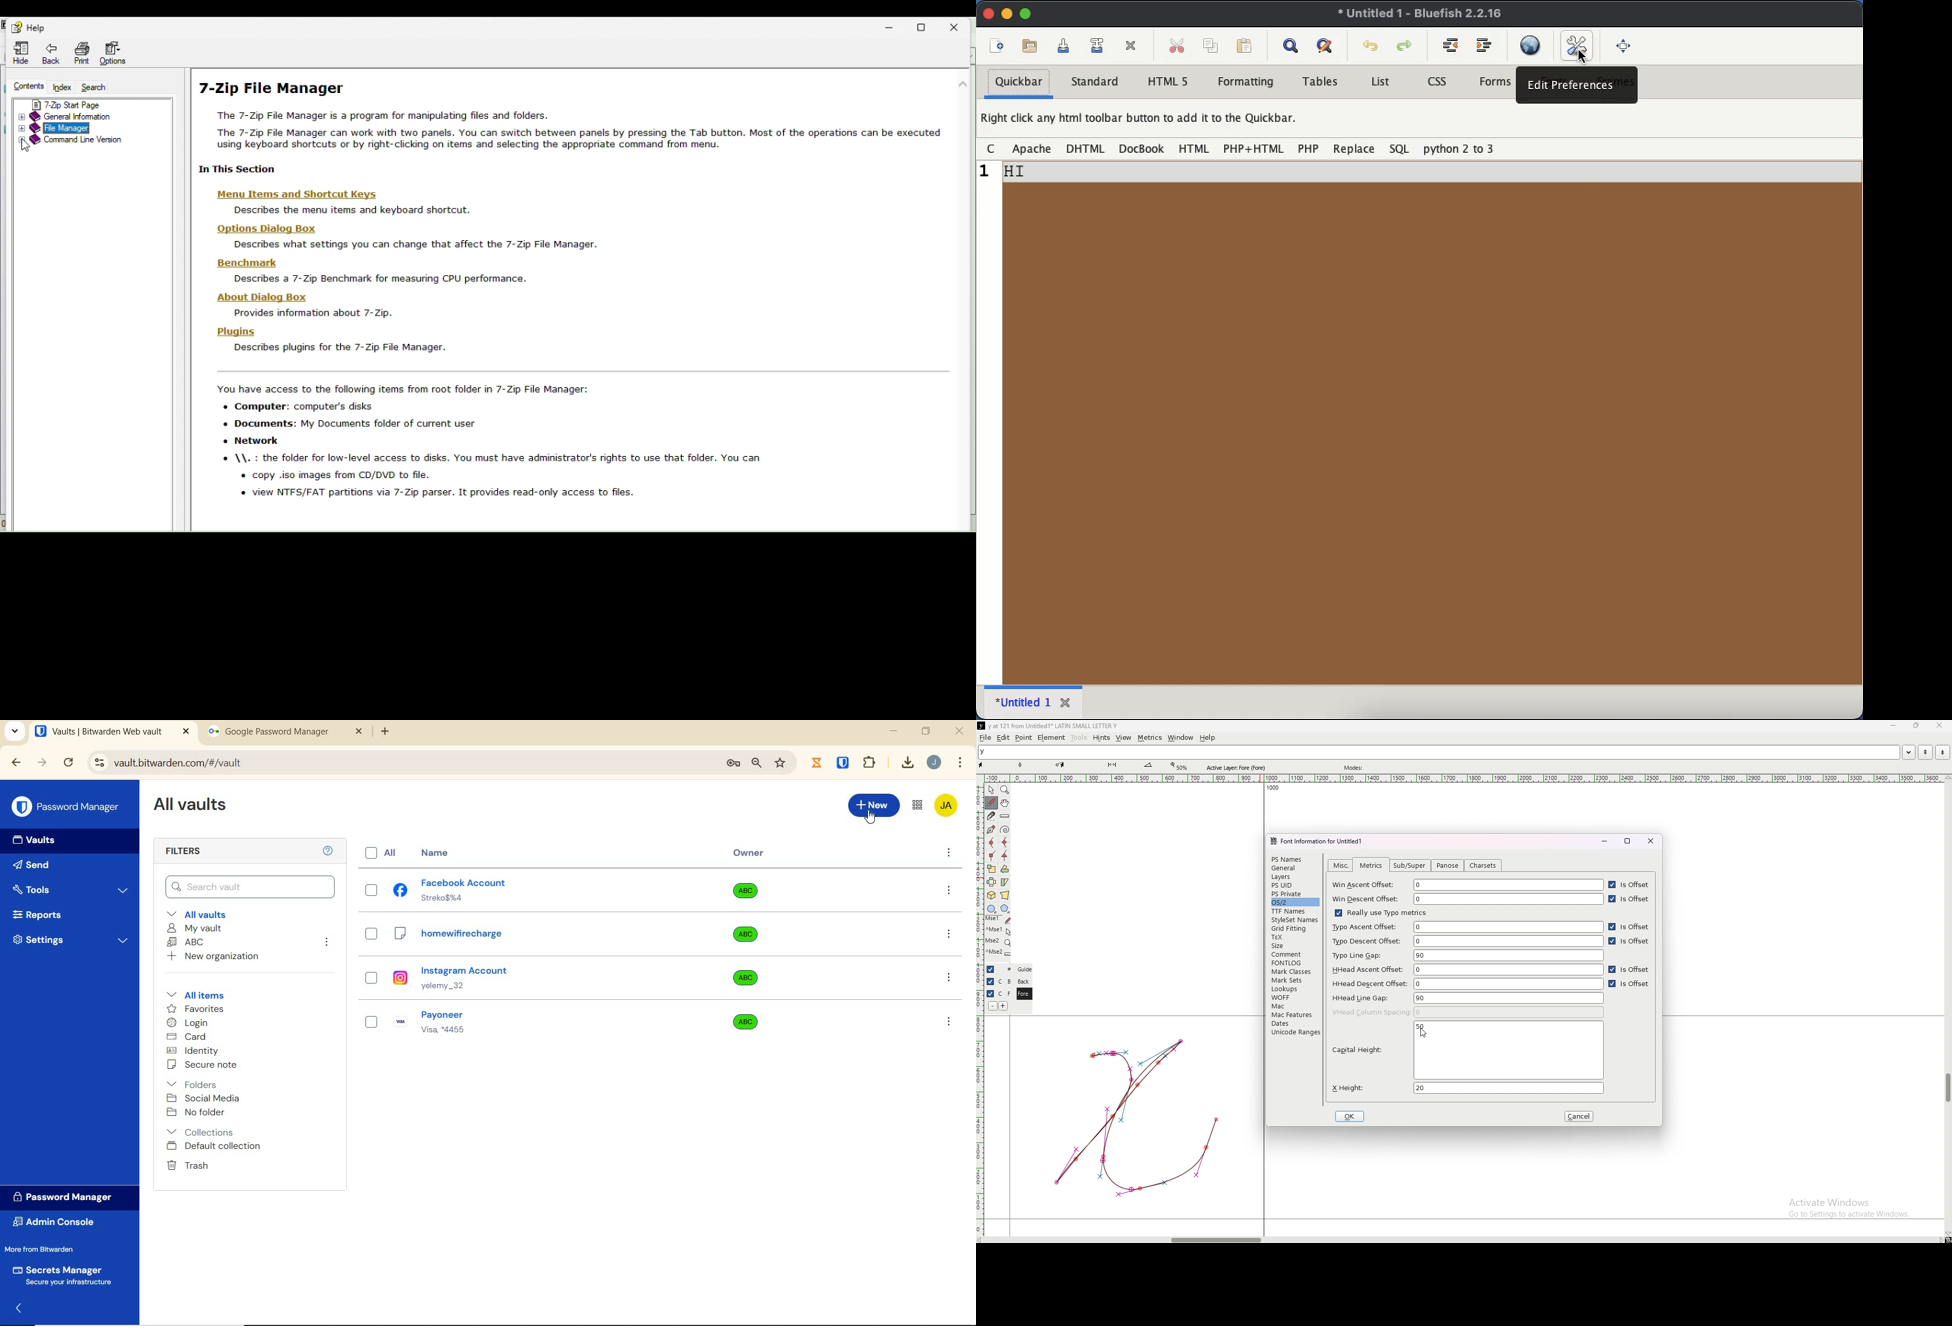  What do you see at coordinates (187, 852) in the screenshot?
I see `Filters` at bounding box center [187, 852].